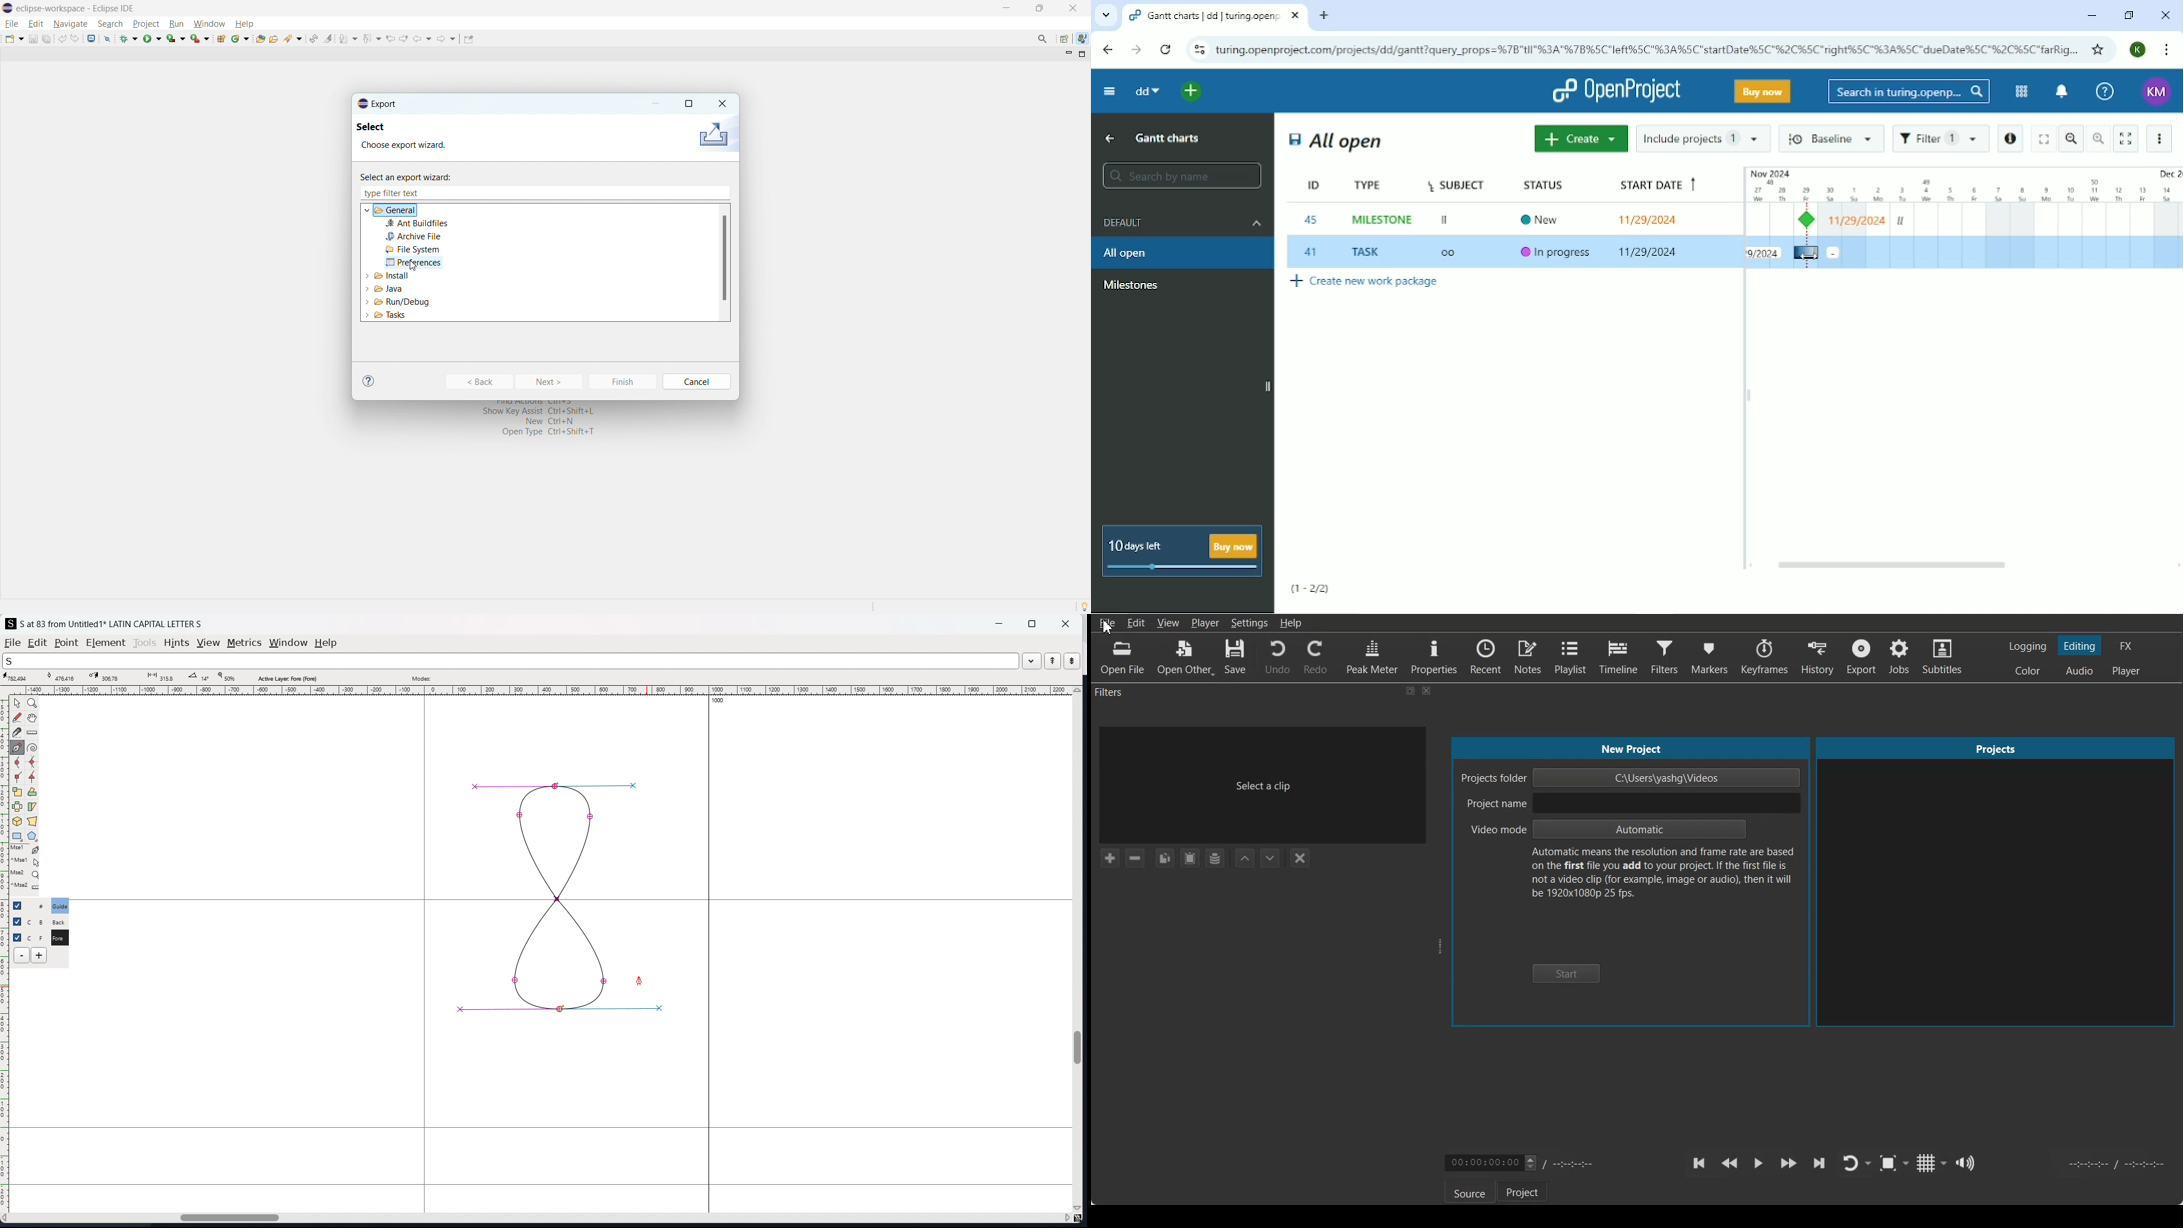  What do you see at coordinates (260, 38) in the screenshot?
I see `open type` at bounding box center [260, 38].